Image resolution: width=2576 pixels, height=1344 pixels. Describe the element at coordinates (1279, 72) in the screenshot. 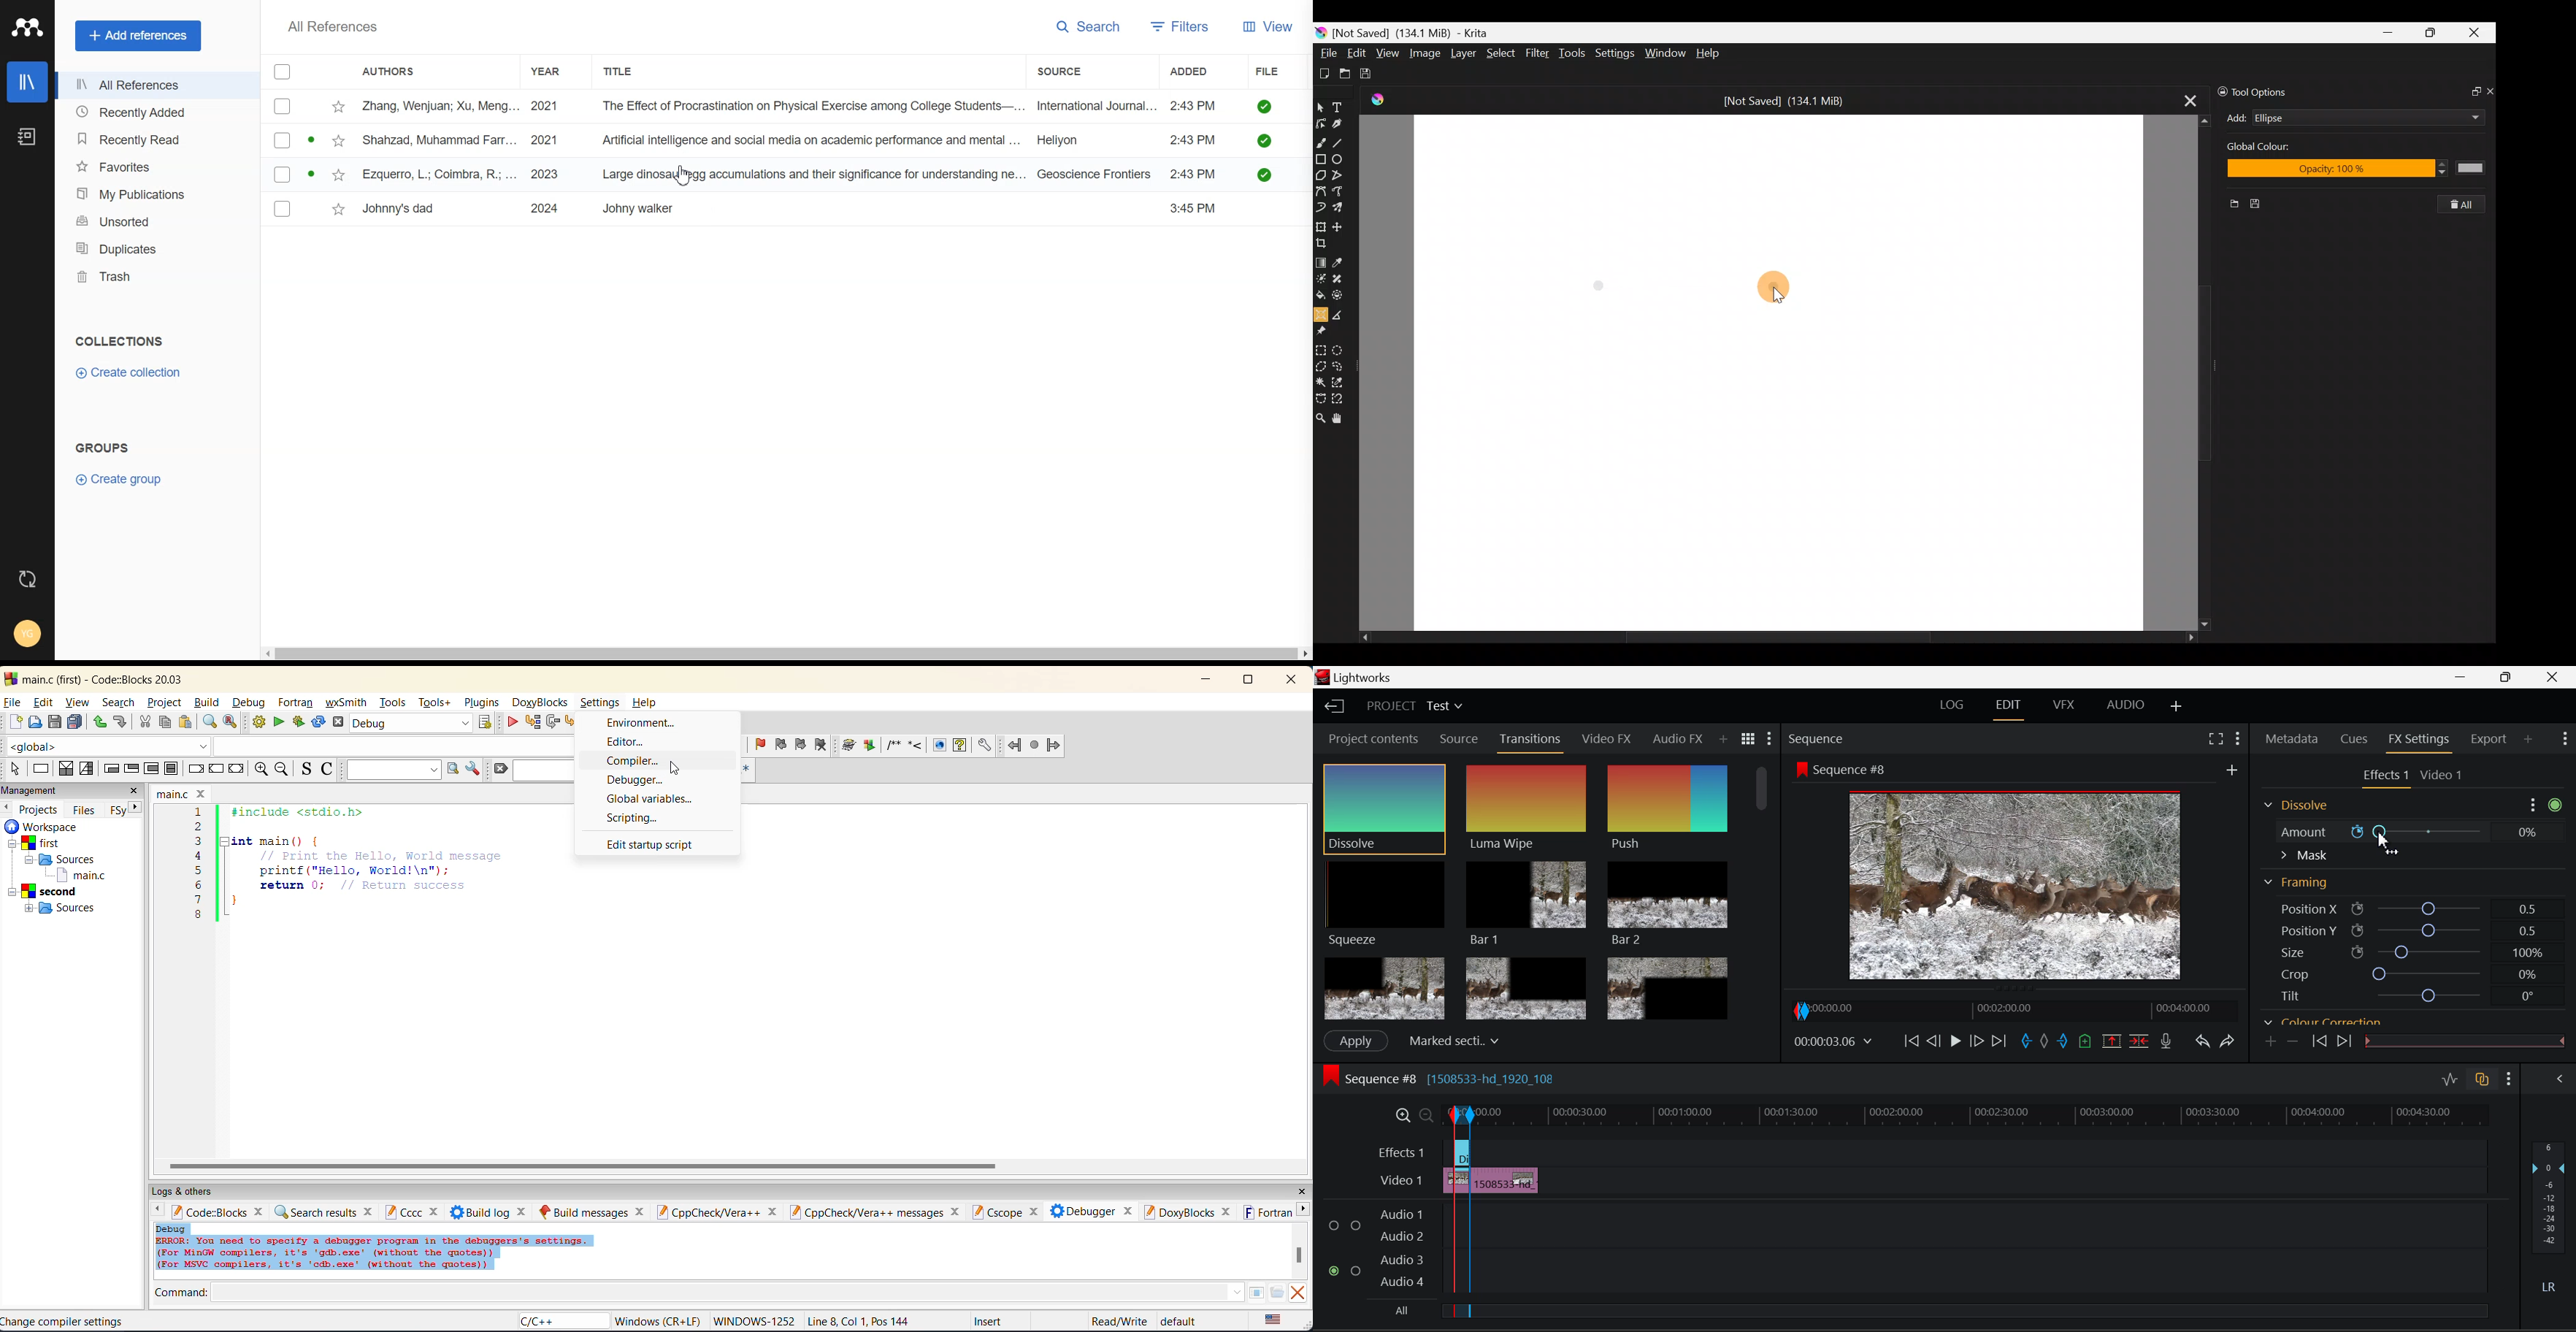

I see `File` at that location.